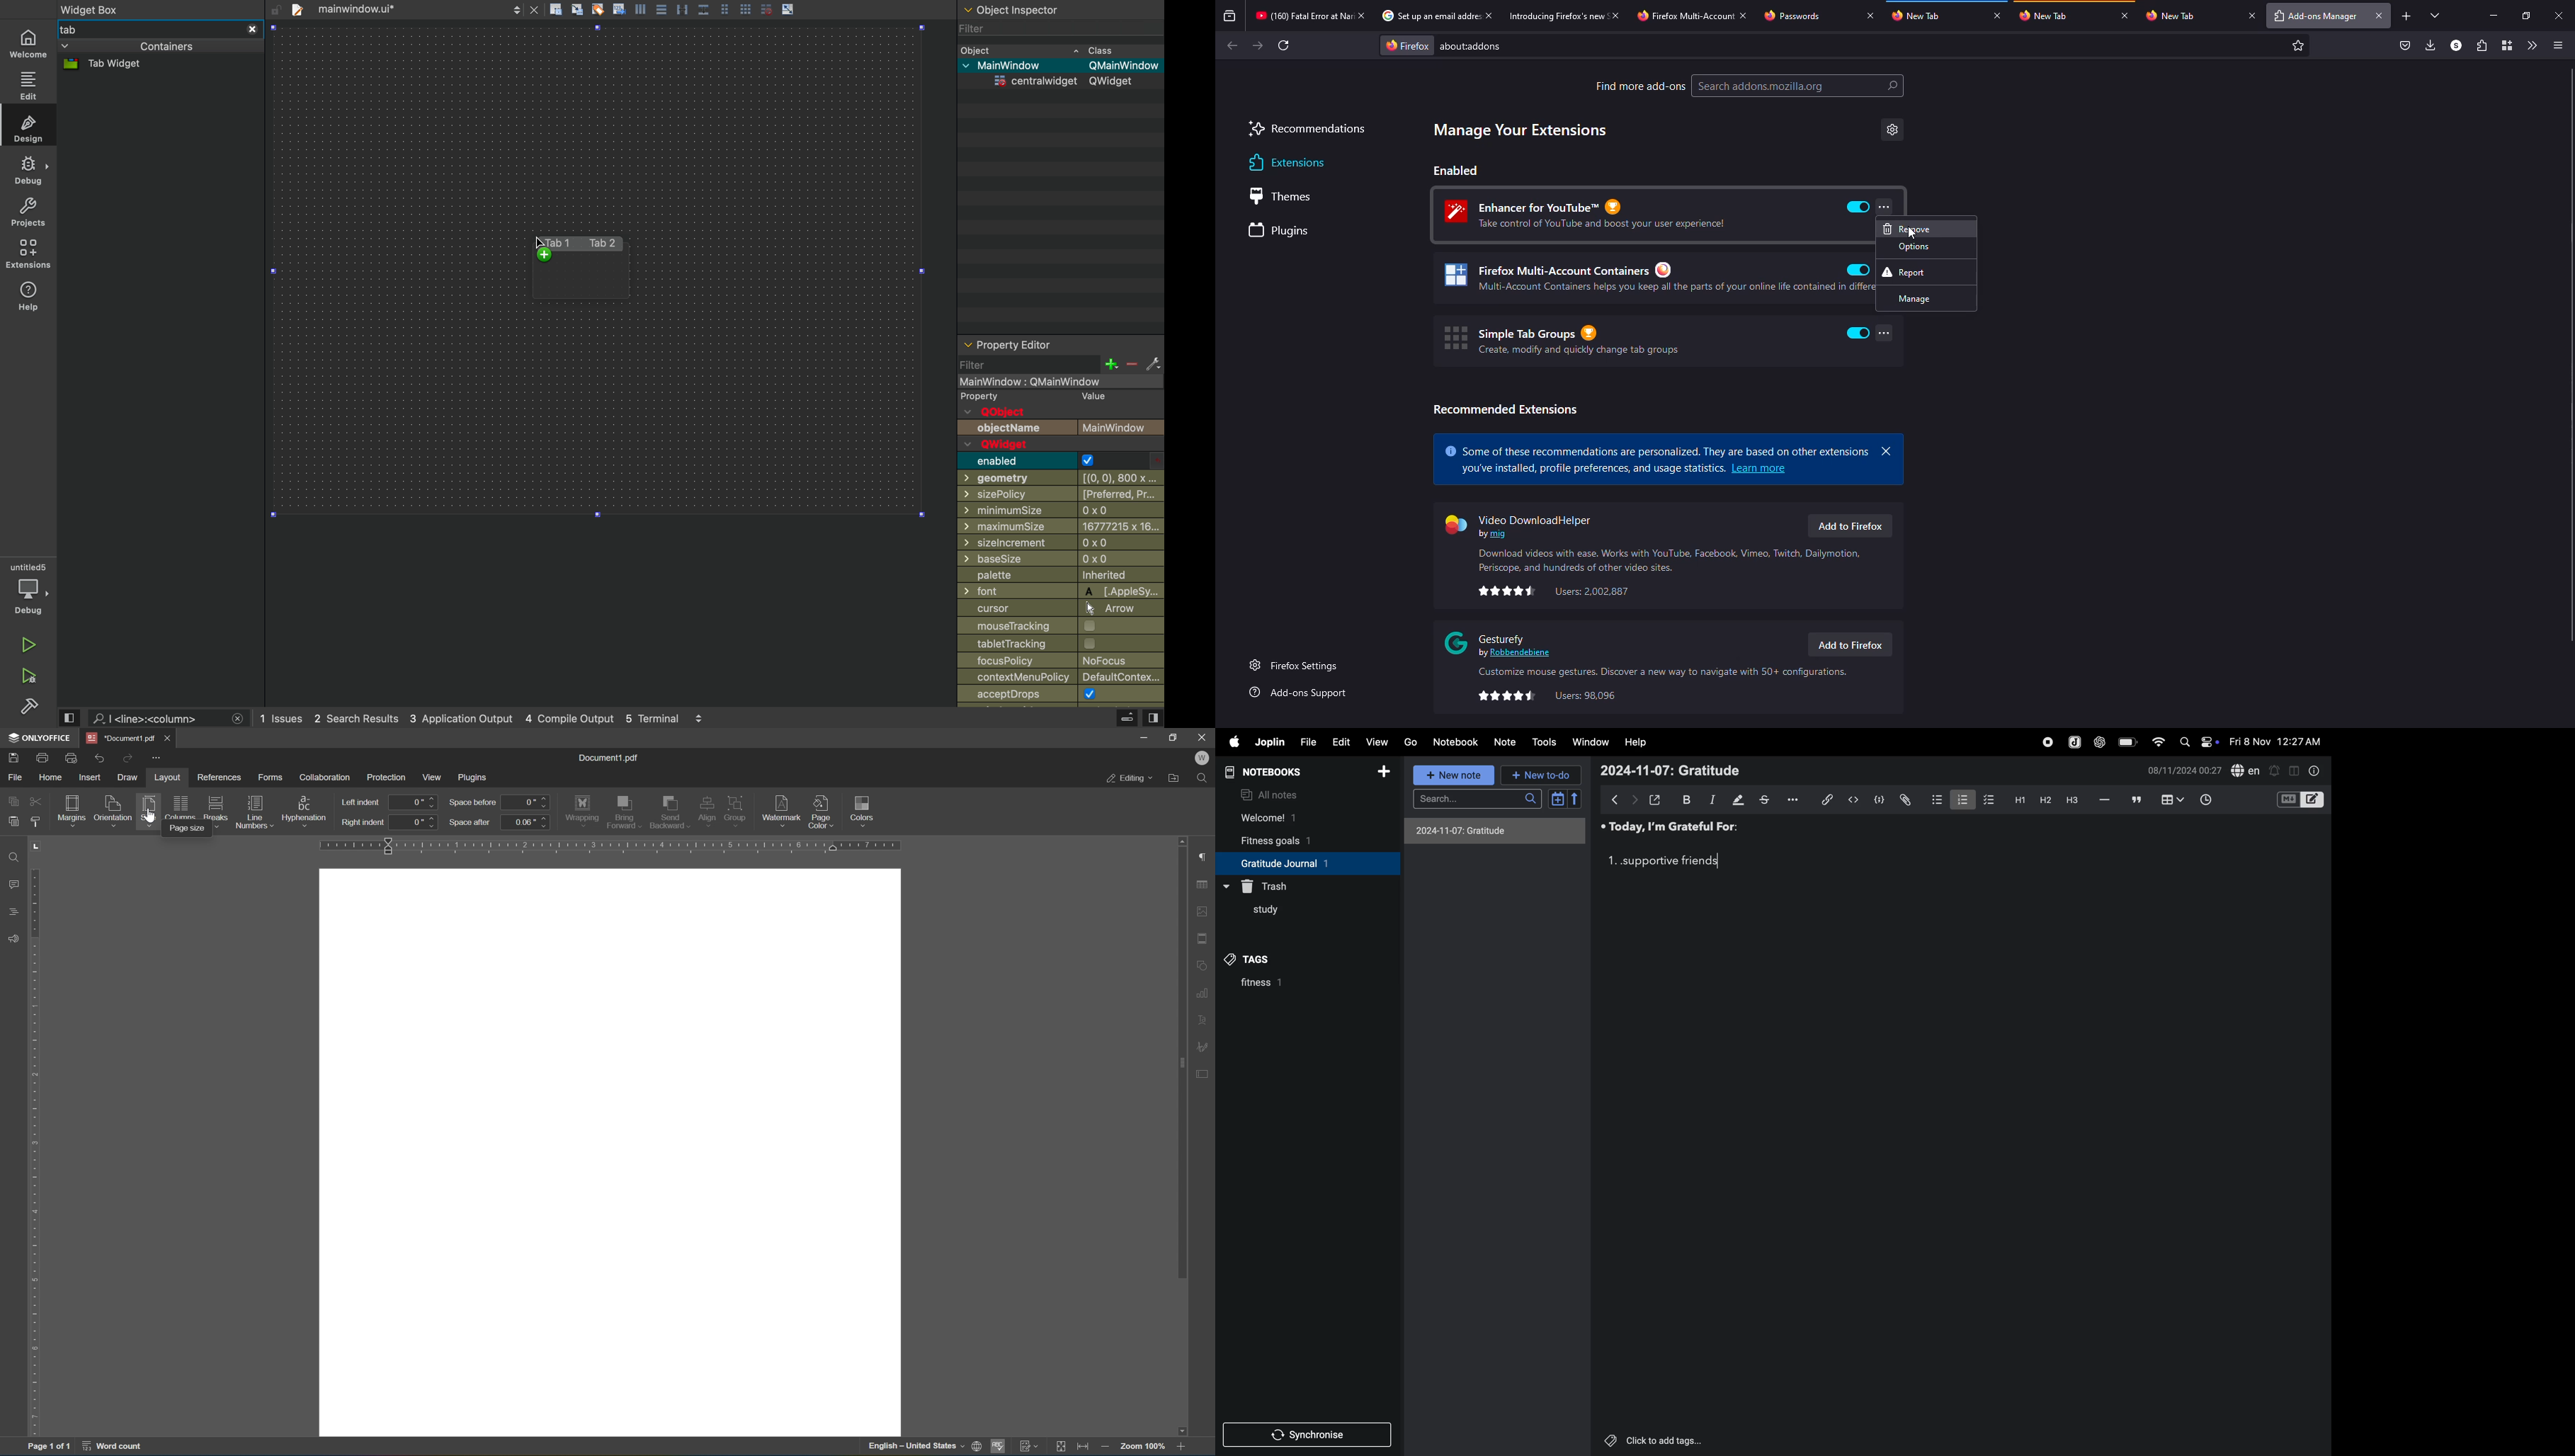  What do you see at coordinates (1663, 861) in the screenshot?
I see `1. .supportive friends` at bounding box center [1663, 861].